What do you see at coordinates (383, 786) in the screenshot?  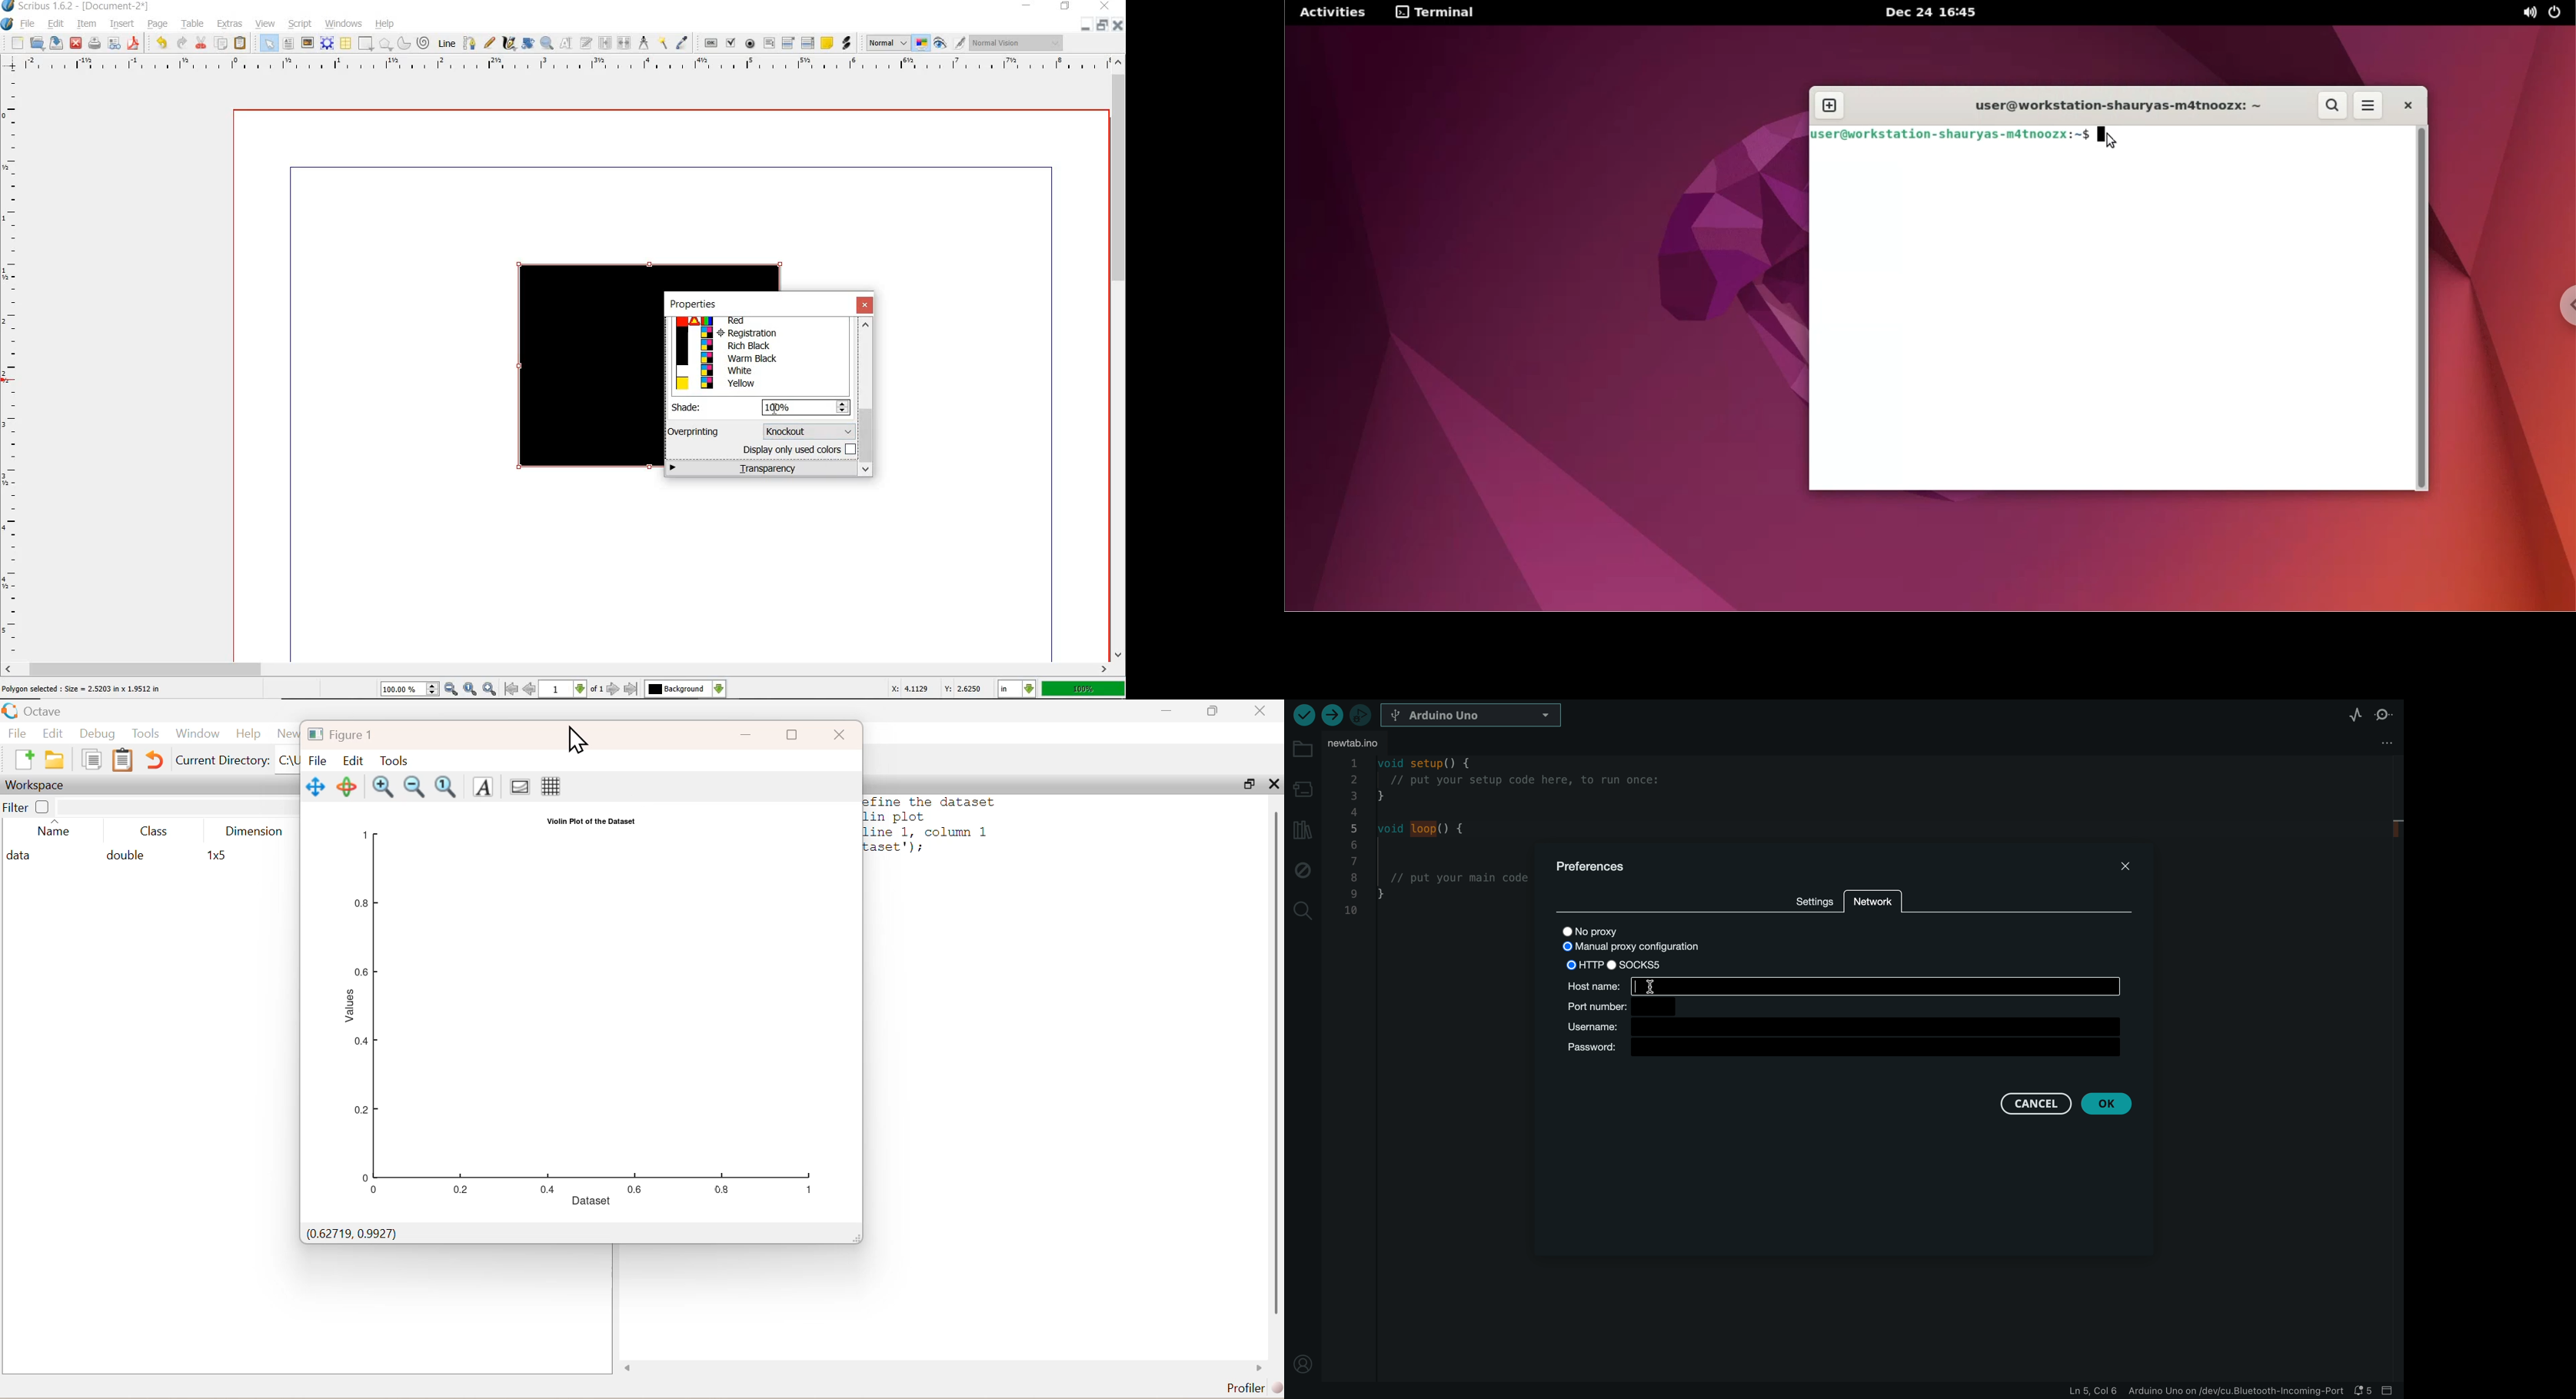 I see `zoom in` at bounding box center [383, 786].